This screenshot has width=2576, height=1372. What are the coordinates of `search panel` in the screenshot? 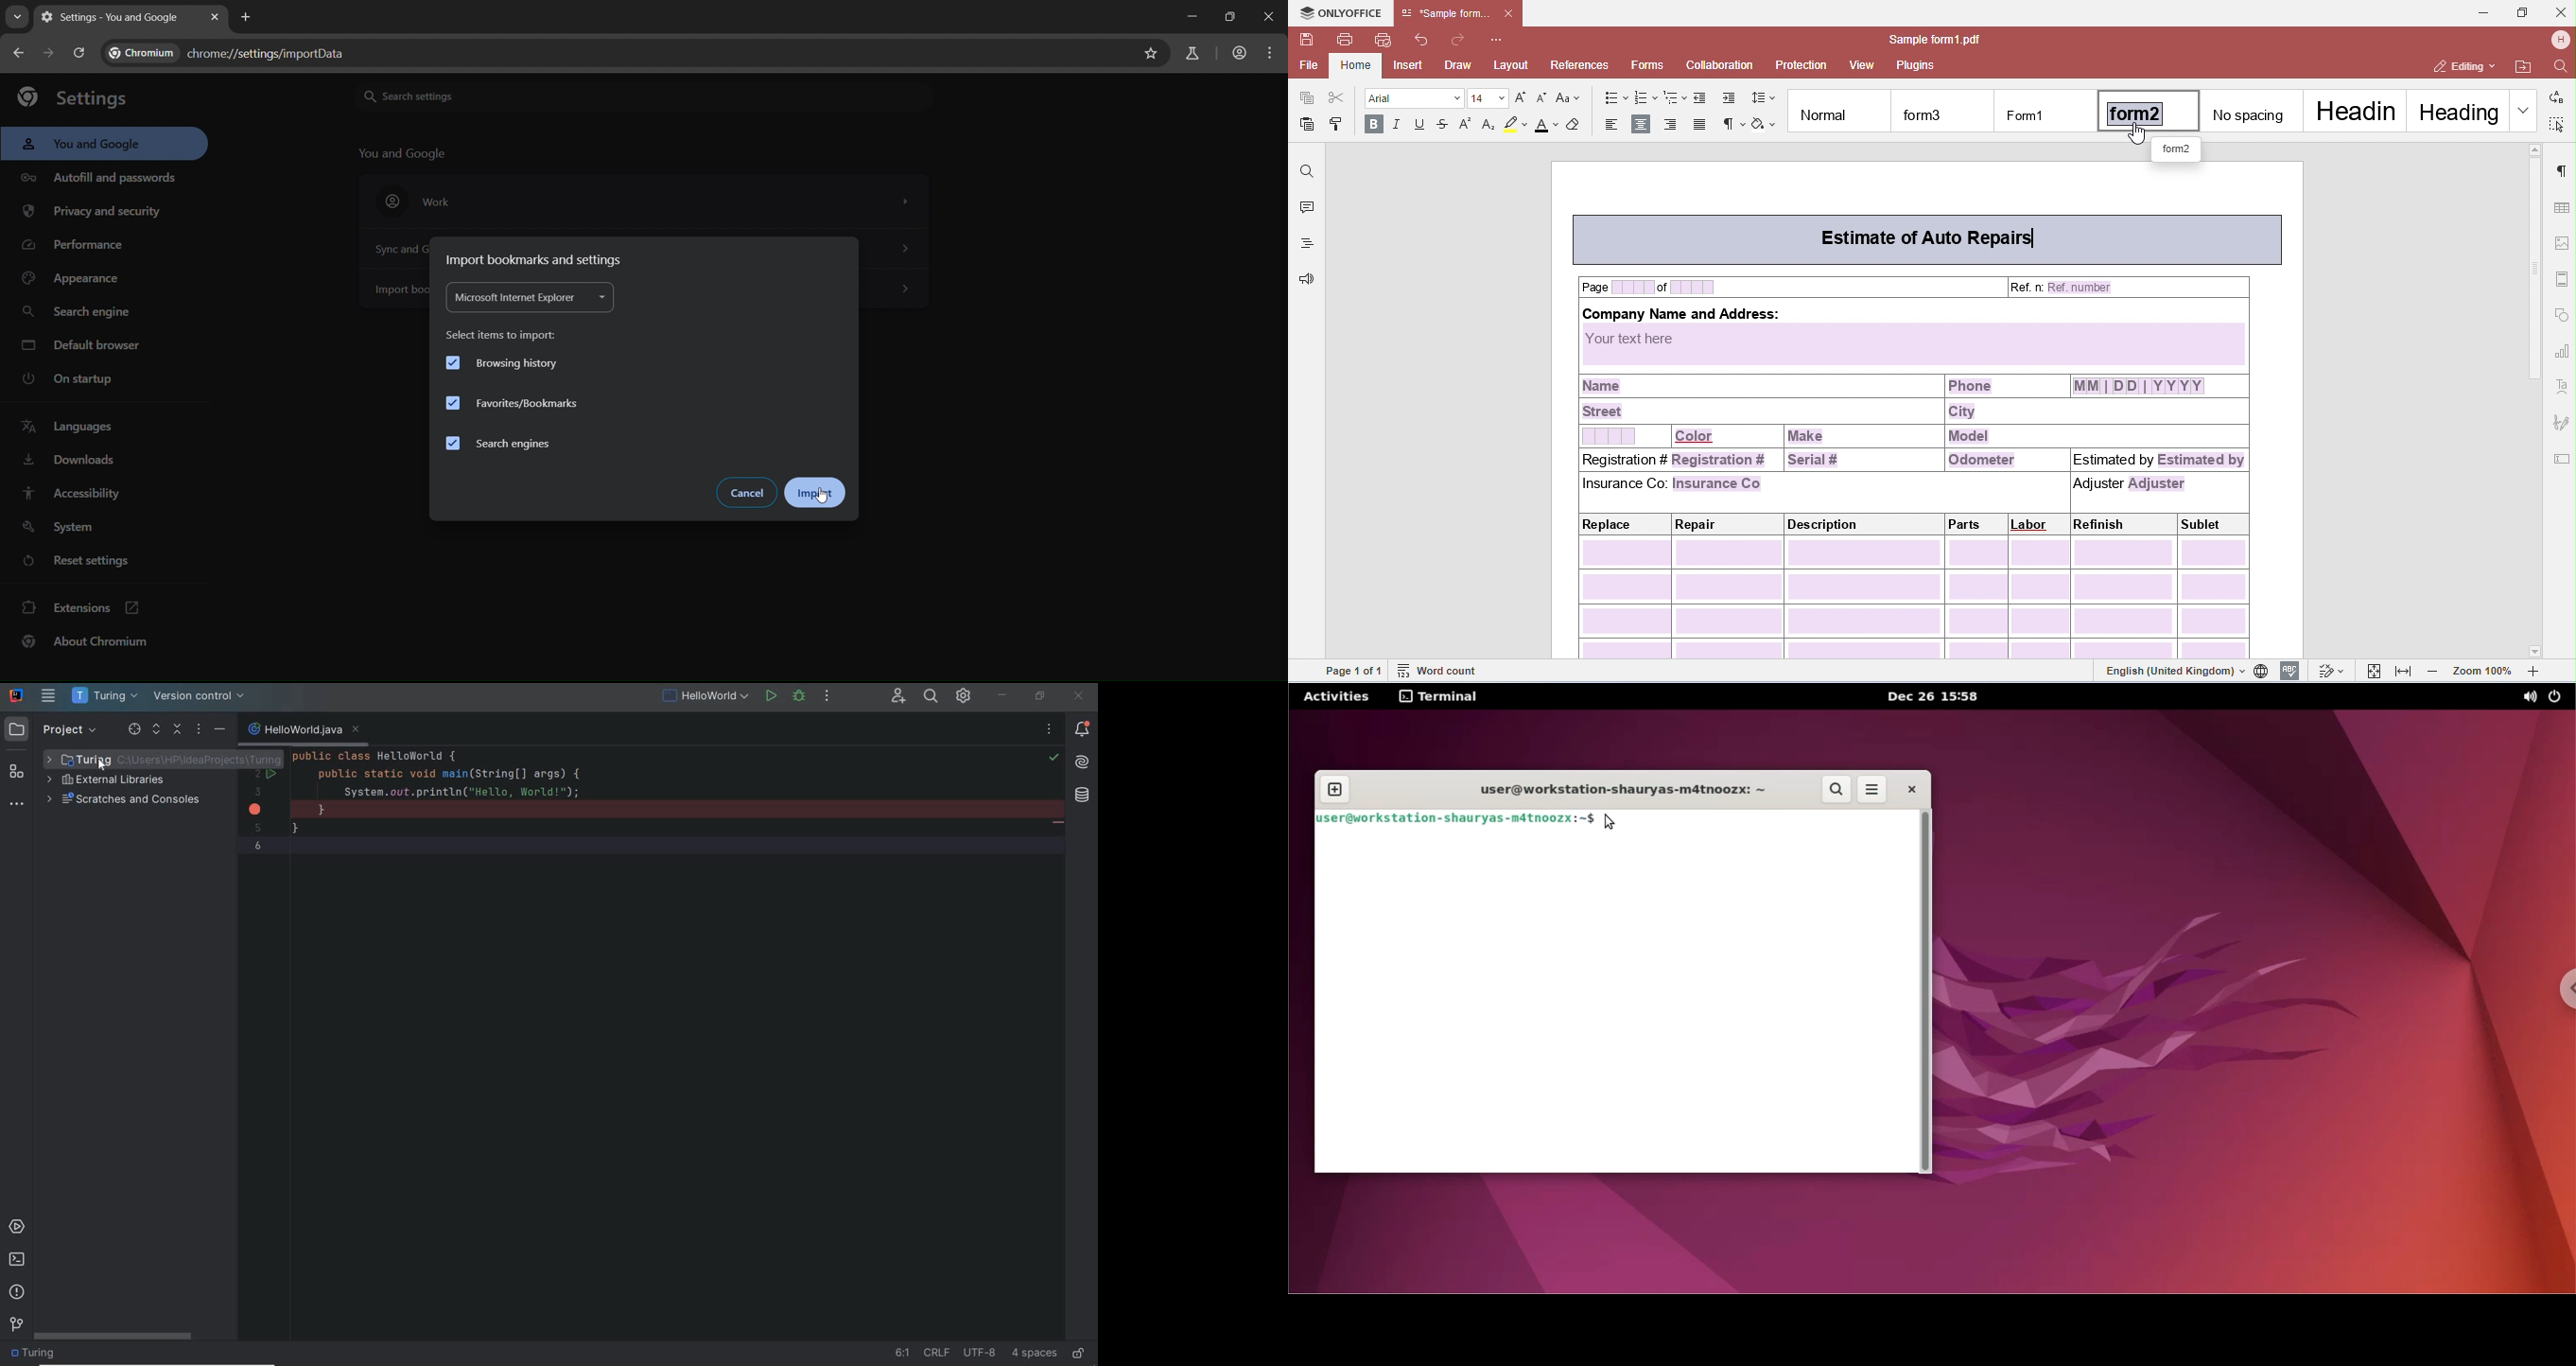 It's located at (233, 54).